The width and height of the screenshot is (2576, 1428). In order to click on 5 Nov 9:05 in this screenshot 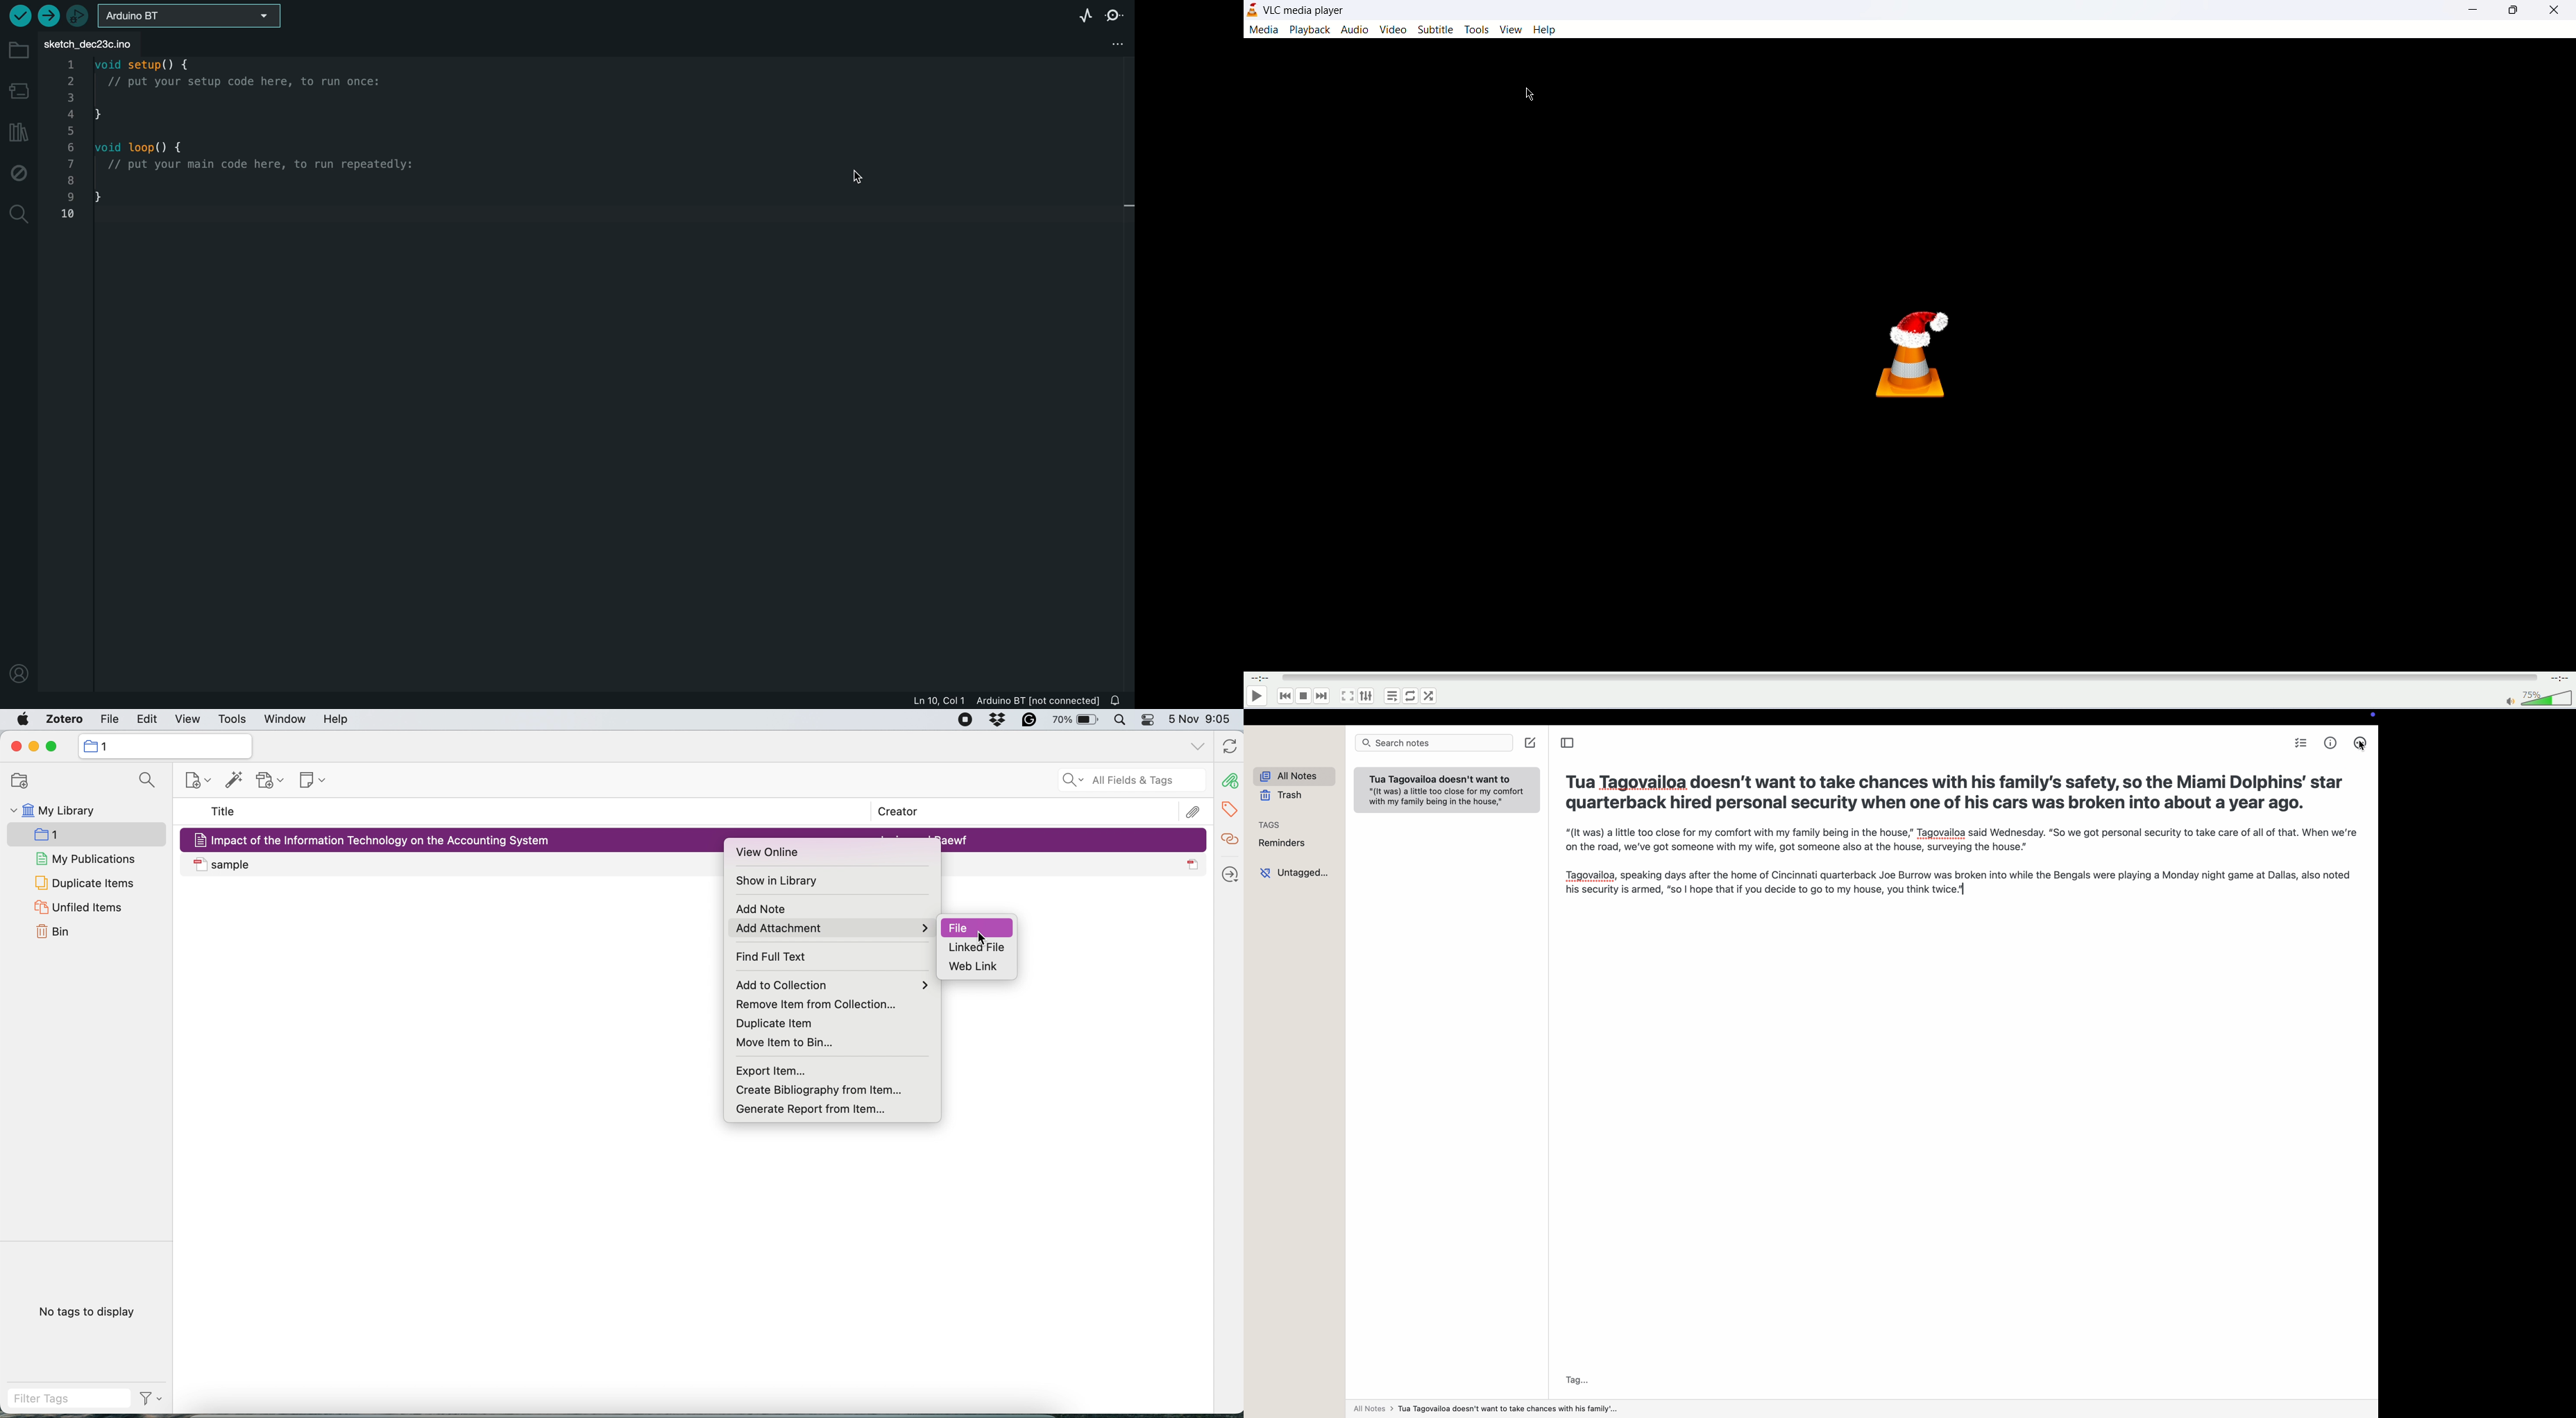, I will do `click(1203, 720)`.